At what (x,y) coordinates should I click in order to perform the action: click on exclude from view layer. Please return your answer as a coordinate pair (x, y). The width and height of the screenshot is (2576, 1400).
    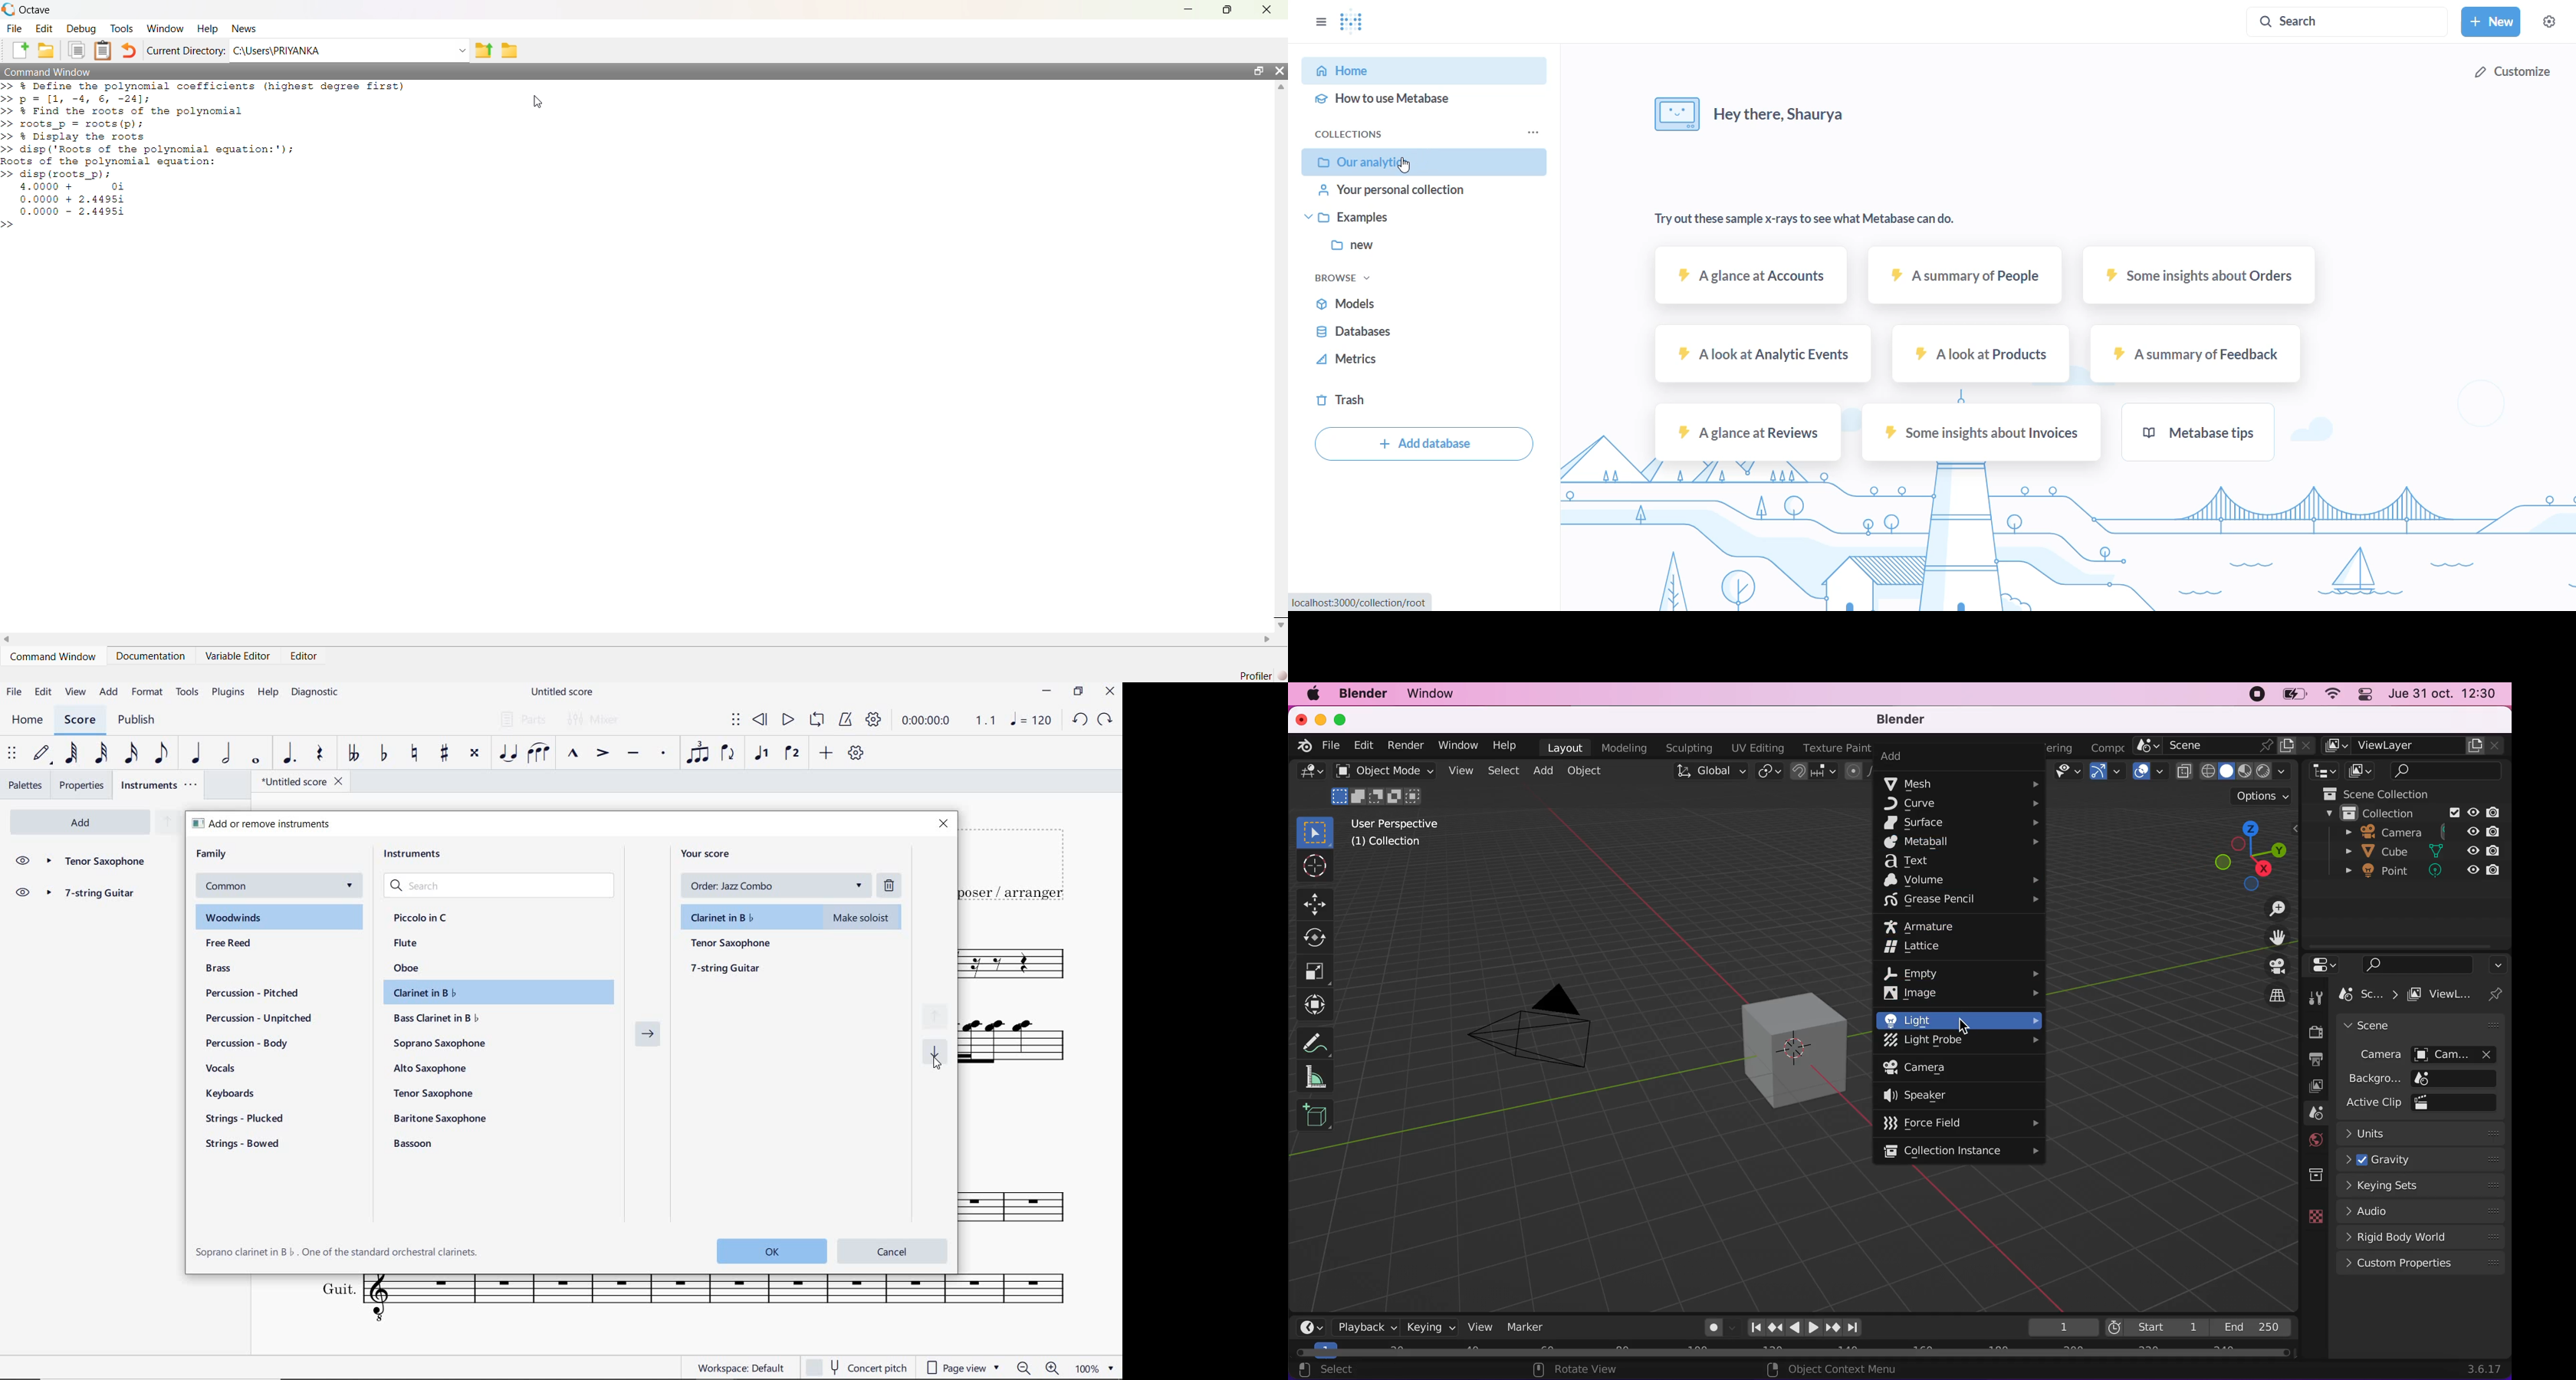
    Looking at the image, I should click on (2453, 812).